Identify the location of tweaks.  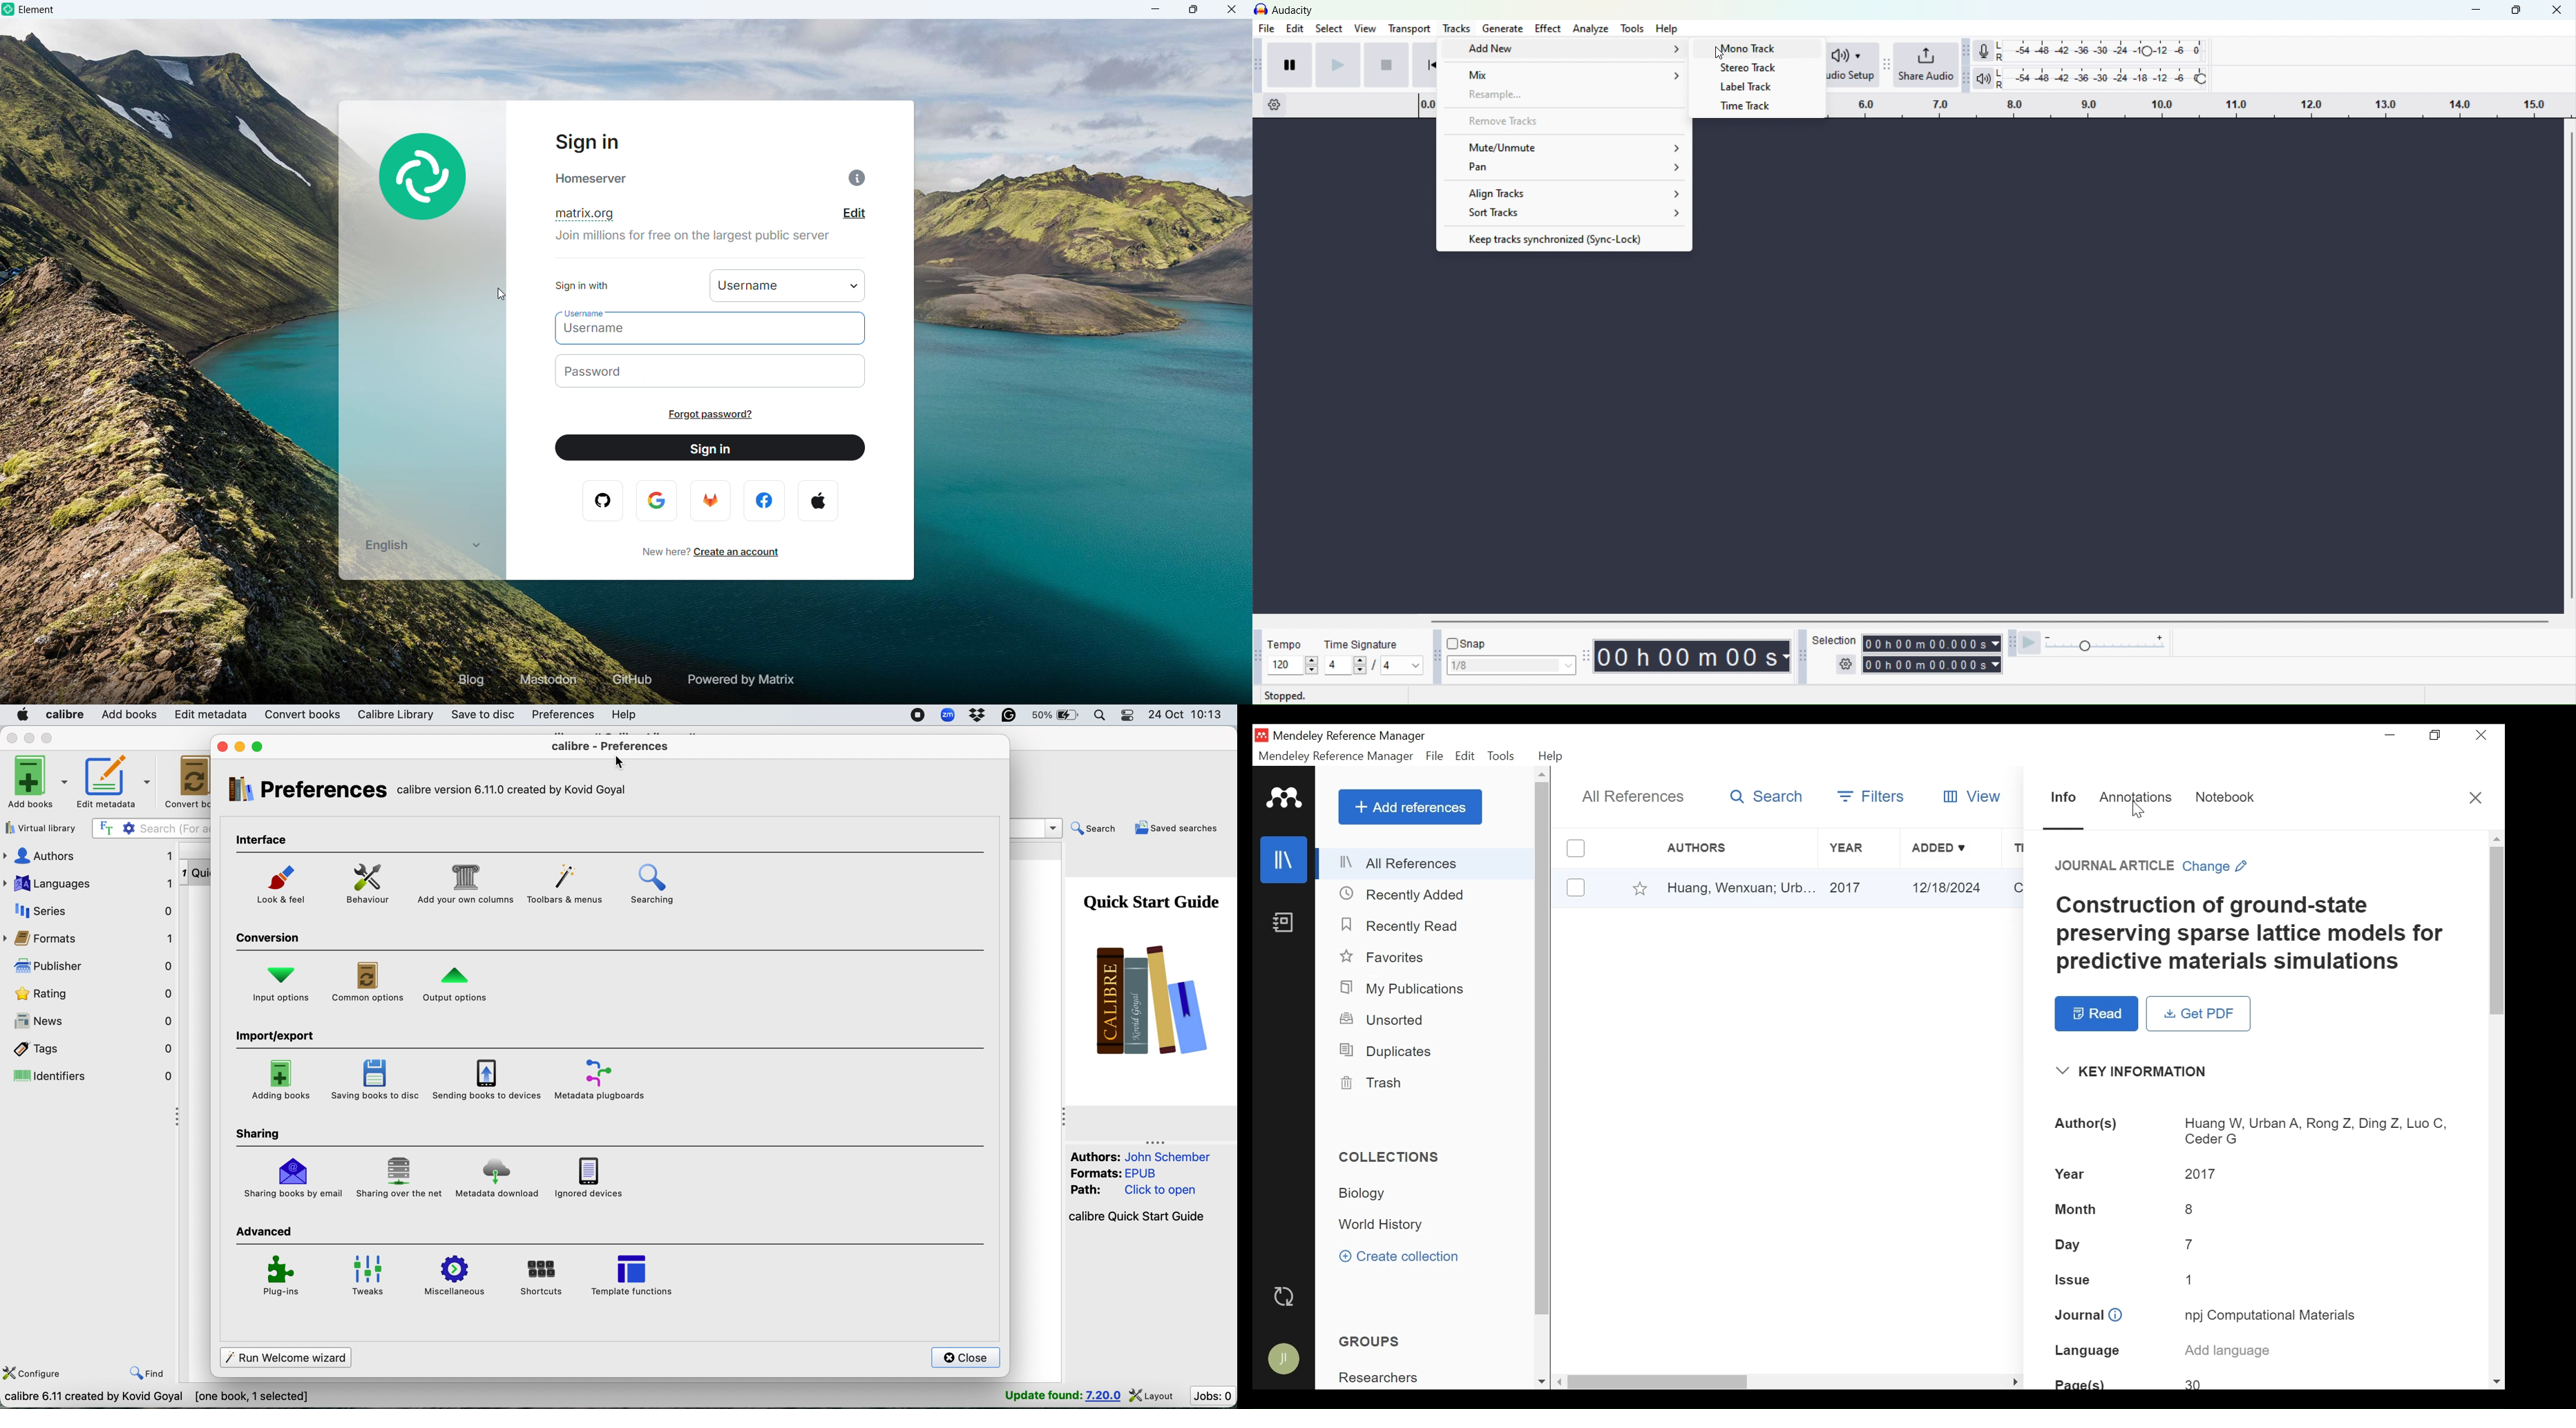
(362, 1276).